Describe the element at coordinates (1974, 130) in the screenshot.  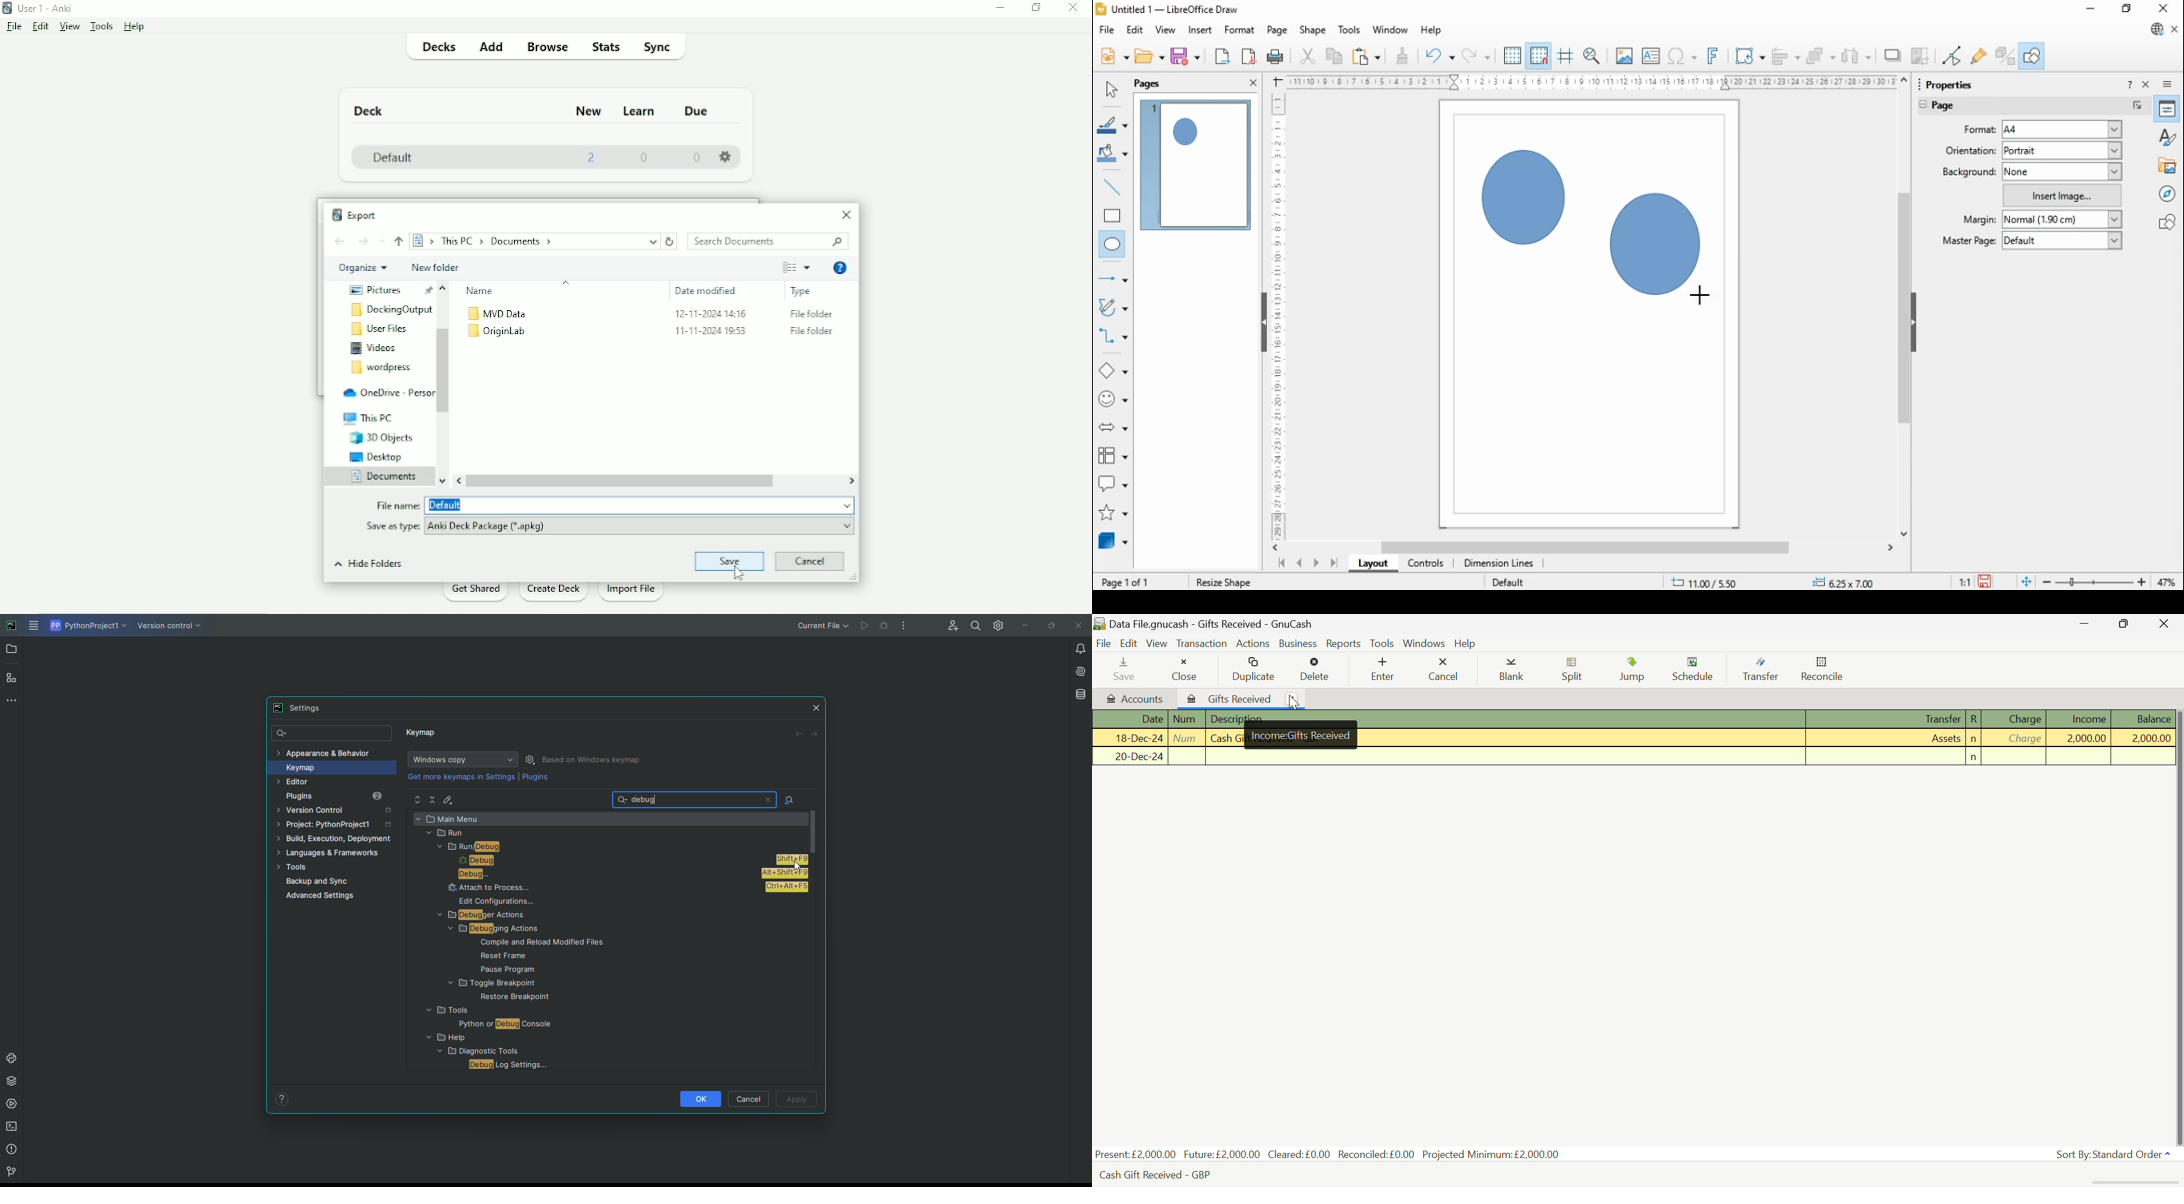
I see `page format` at that location.